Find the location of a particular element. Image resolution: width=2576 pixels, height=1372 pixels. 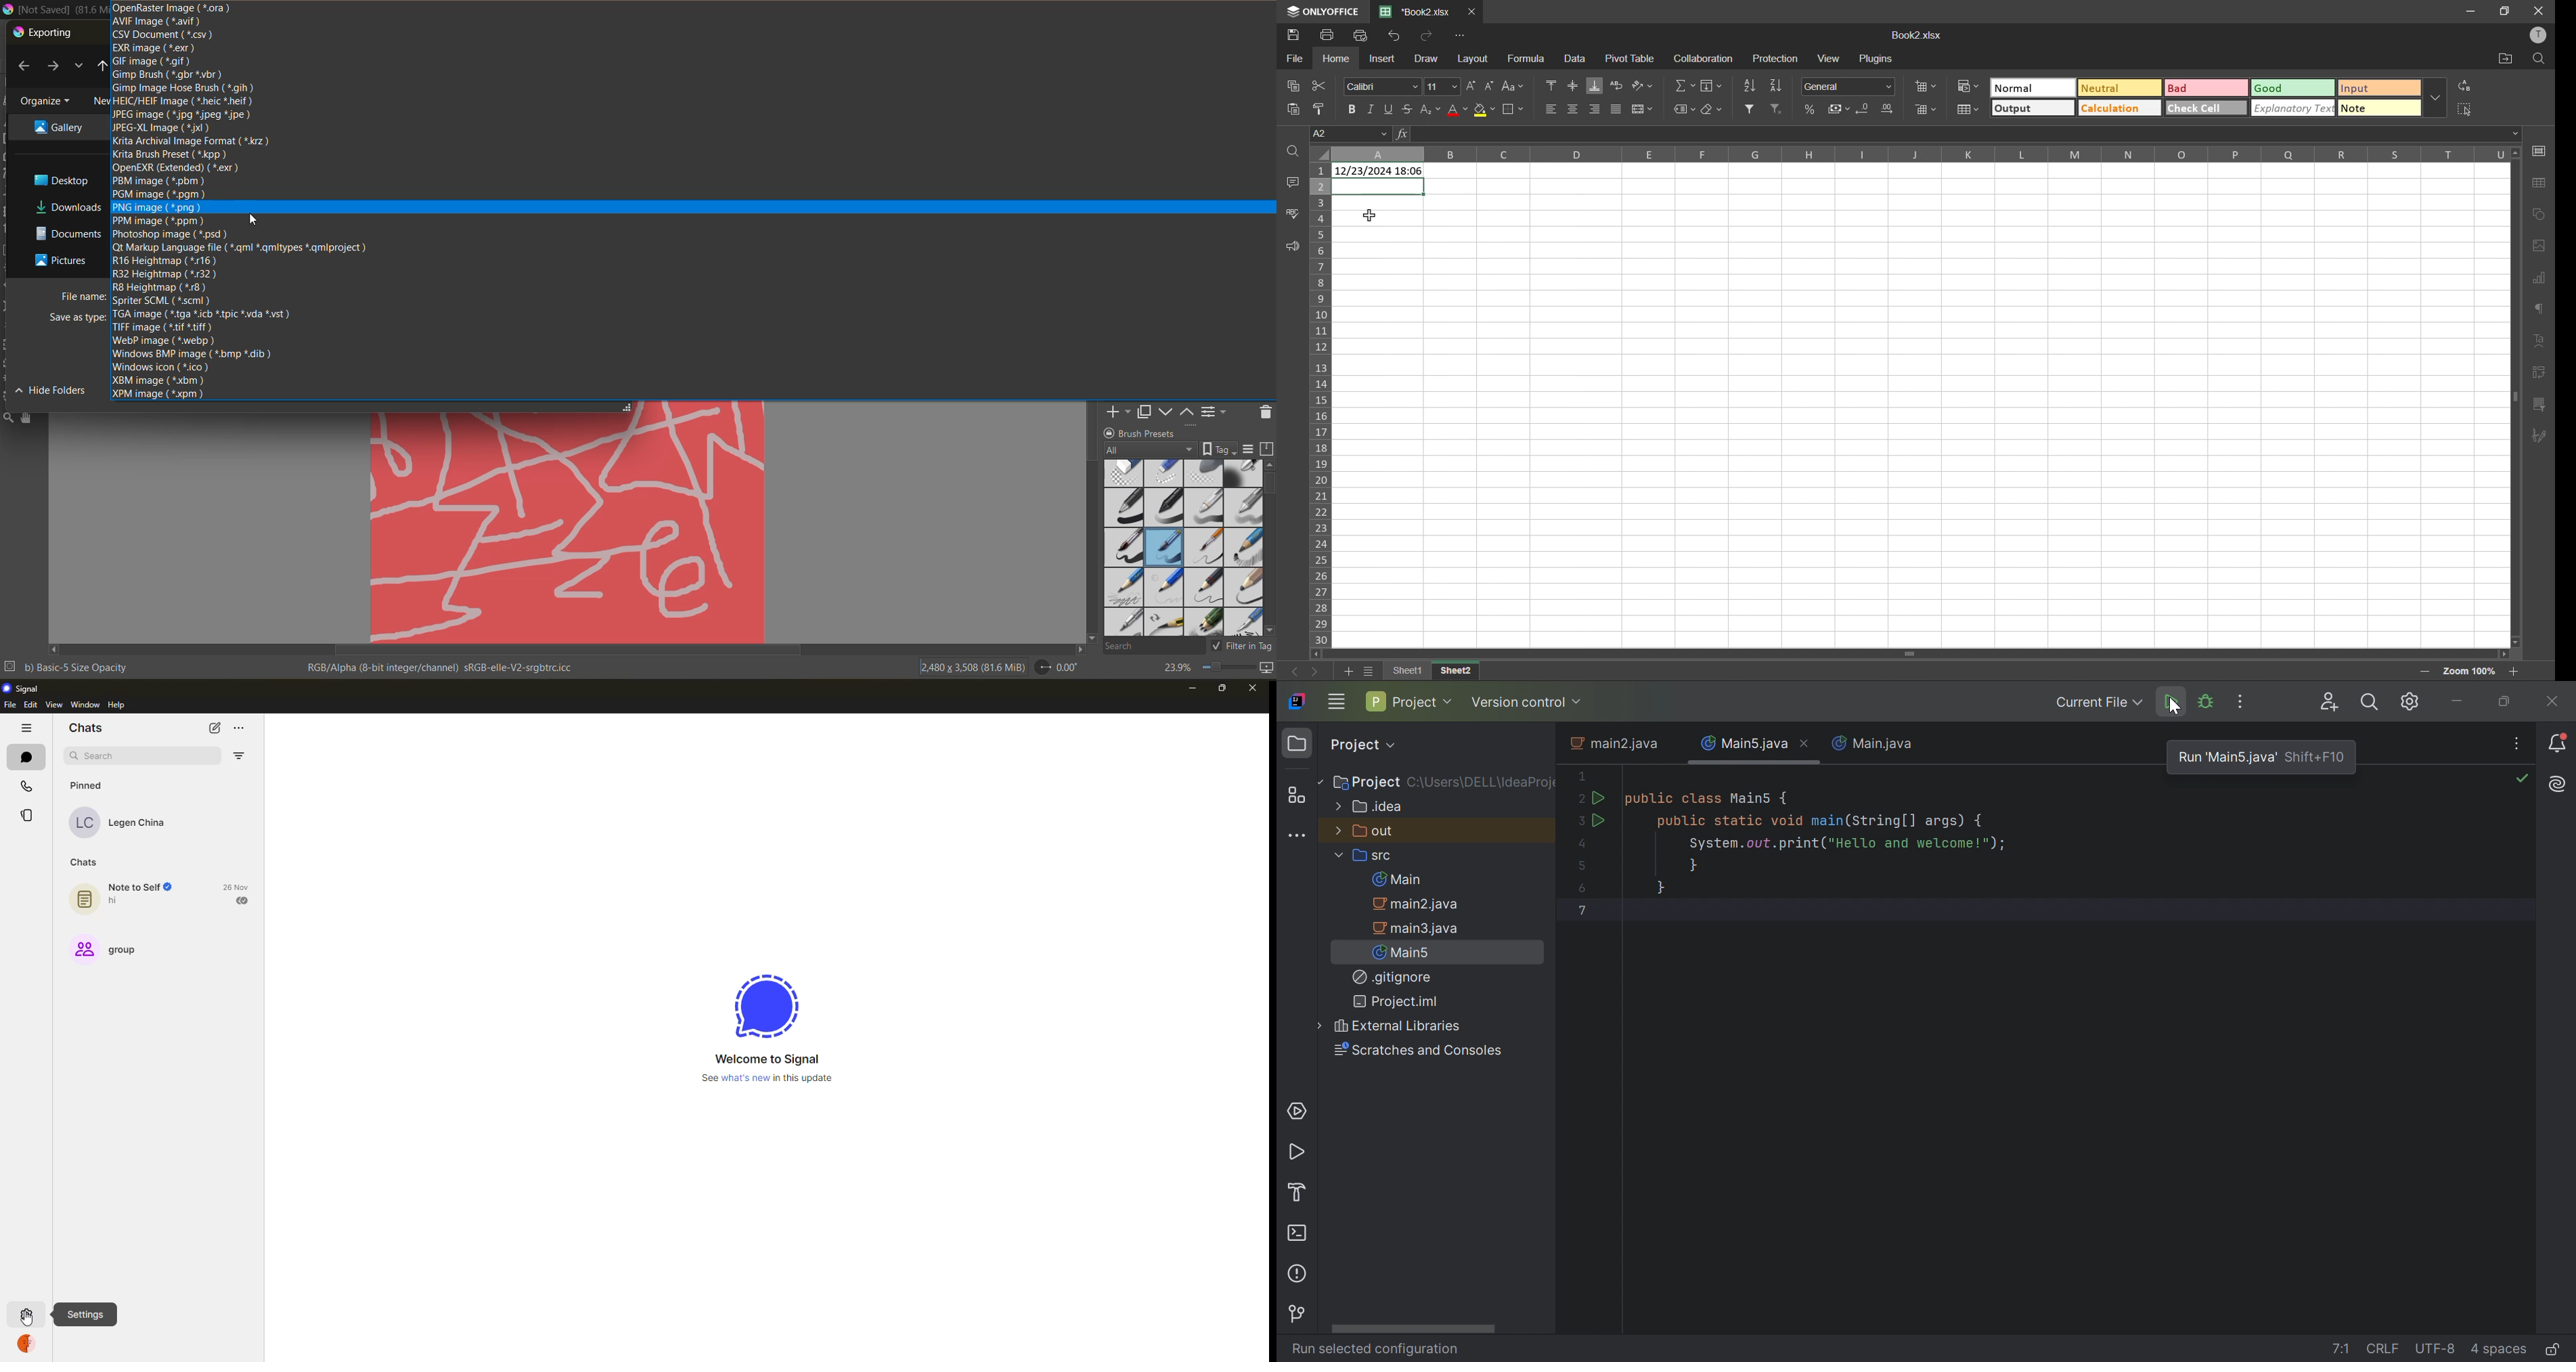

save is located at coordinates (1296, 35).